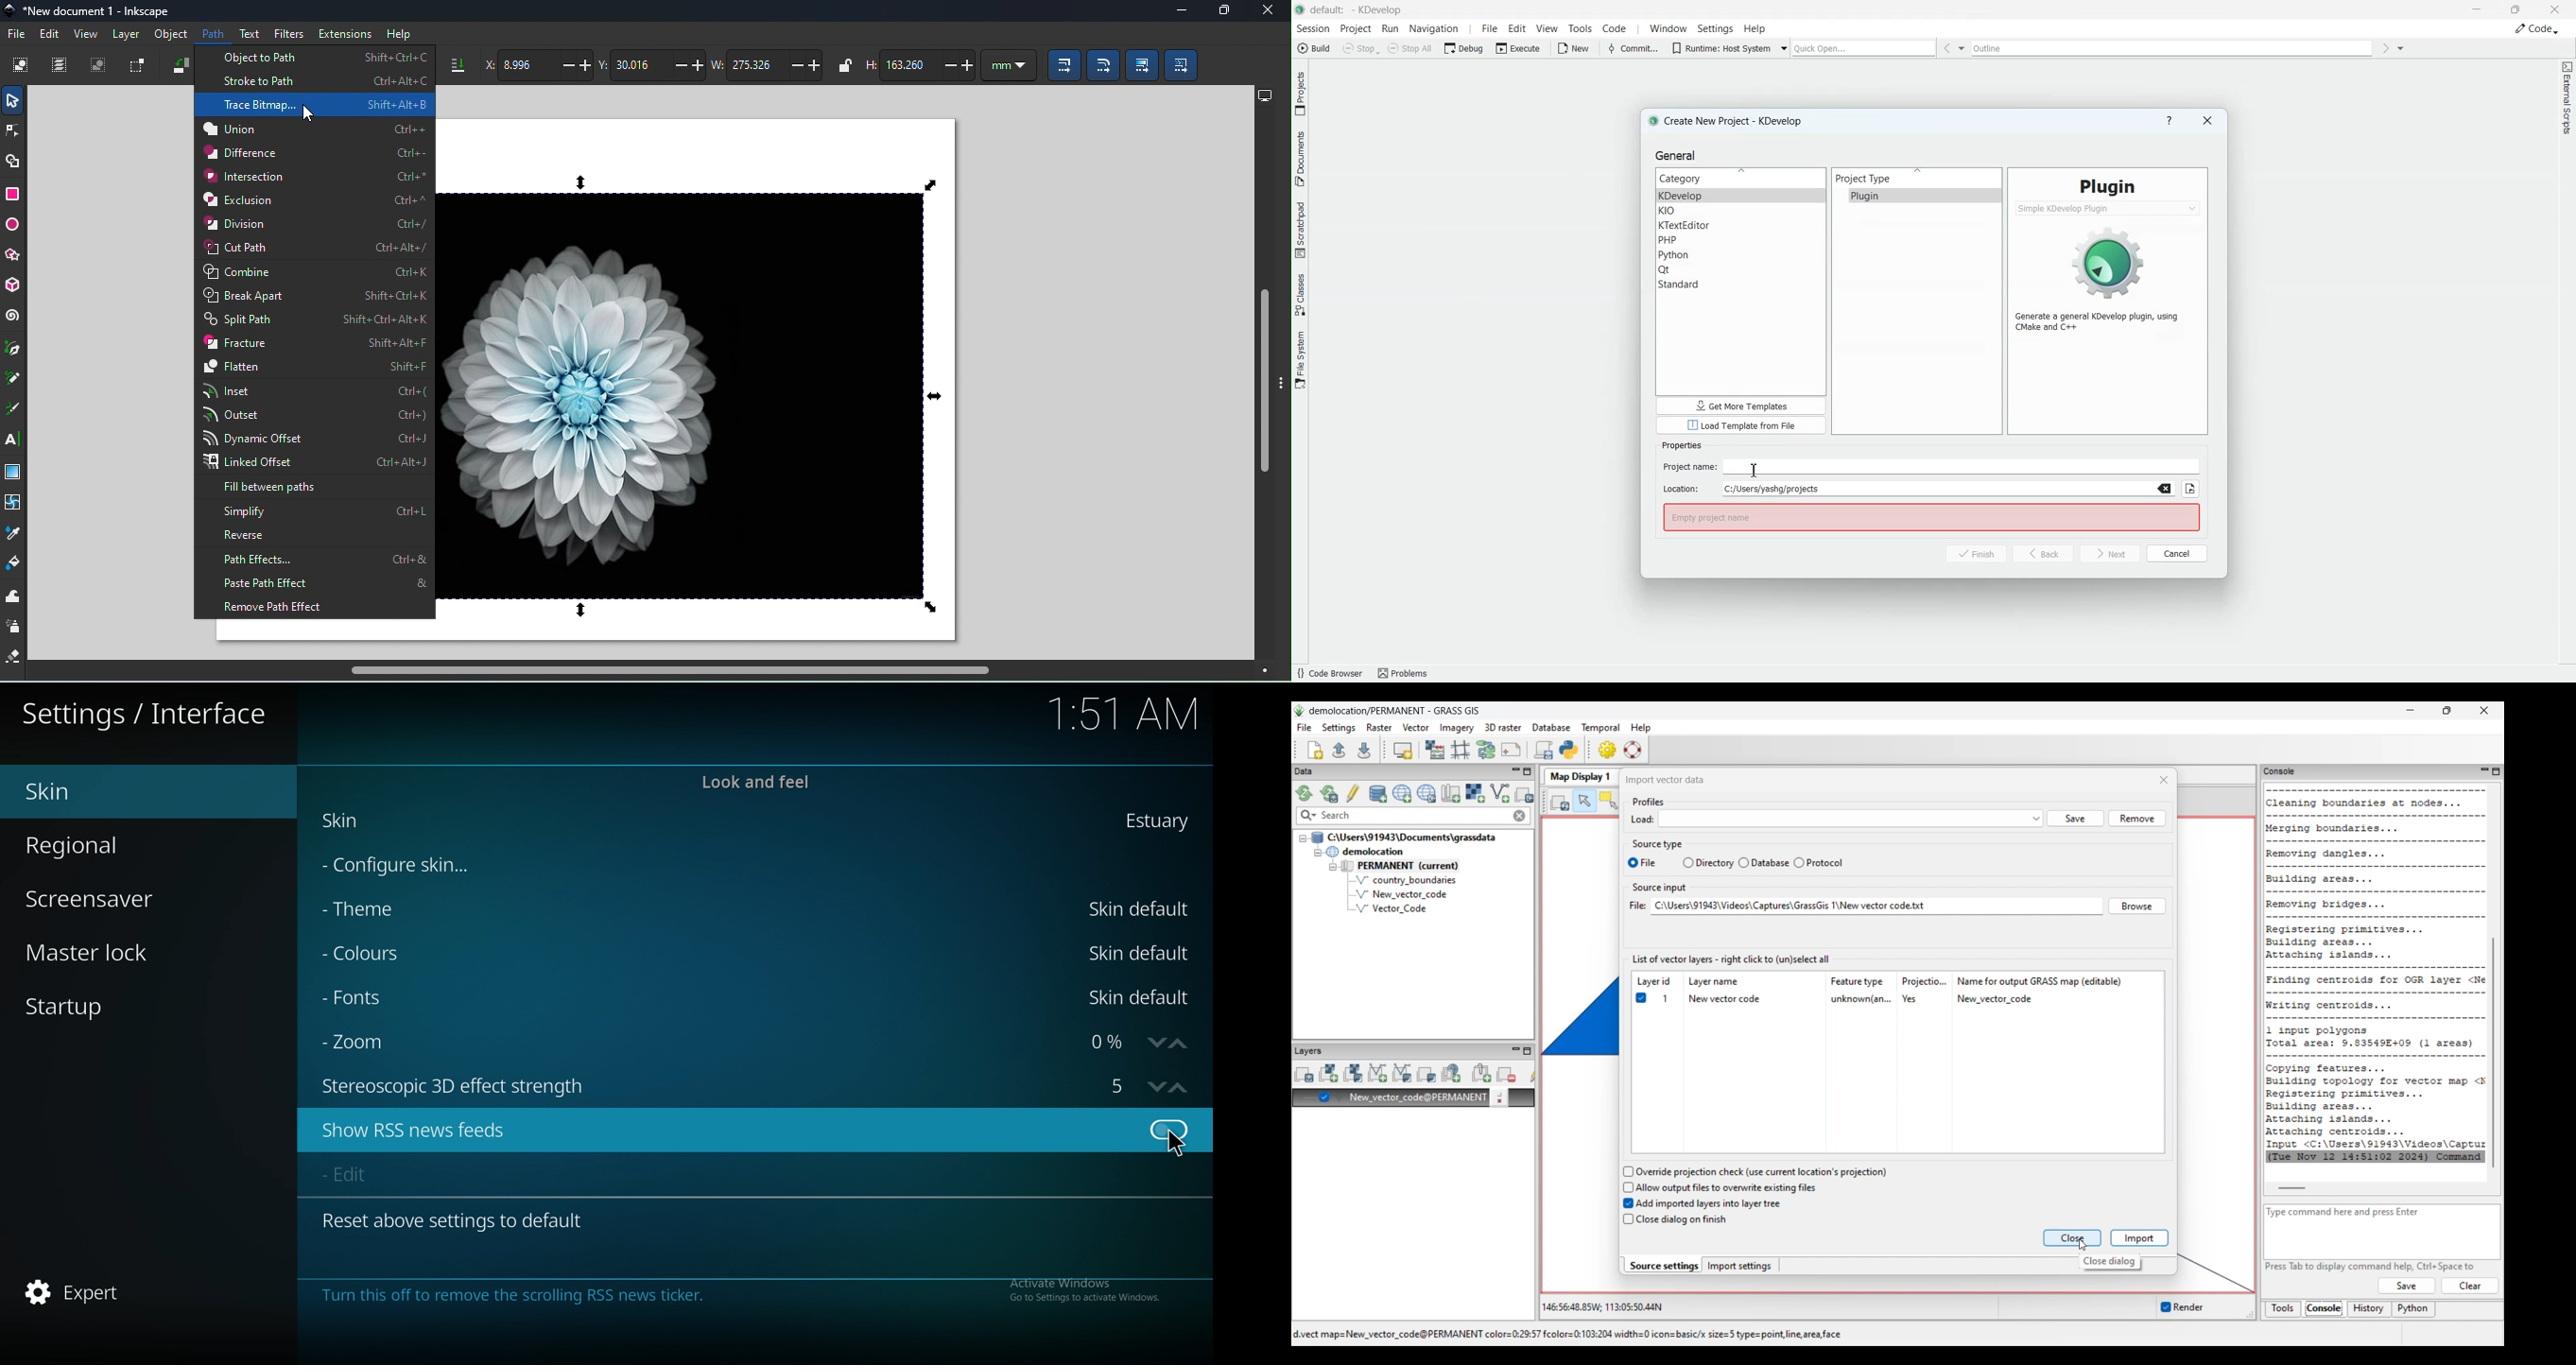  What do you see at coordinates (346, 32) in the screenshot?
I see `Extensions` at bounding box center [346, 32].